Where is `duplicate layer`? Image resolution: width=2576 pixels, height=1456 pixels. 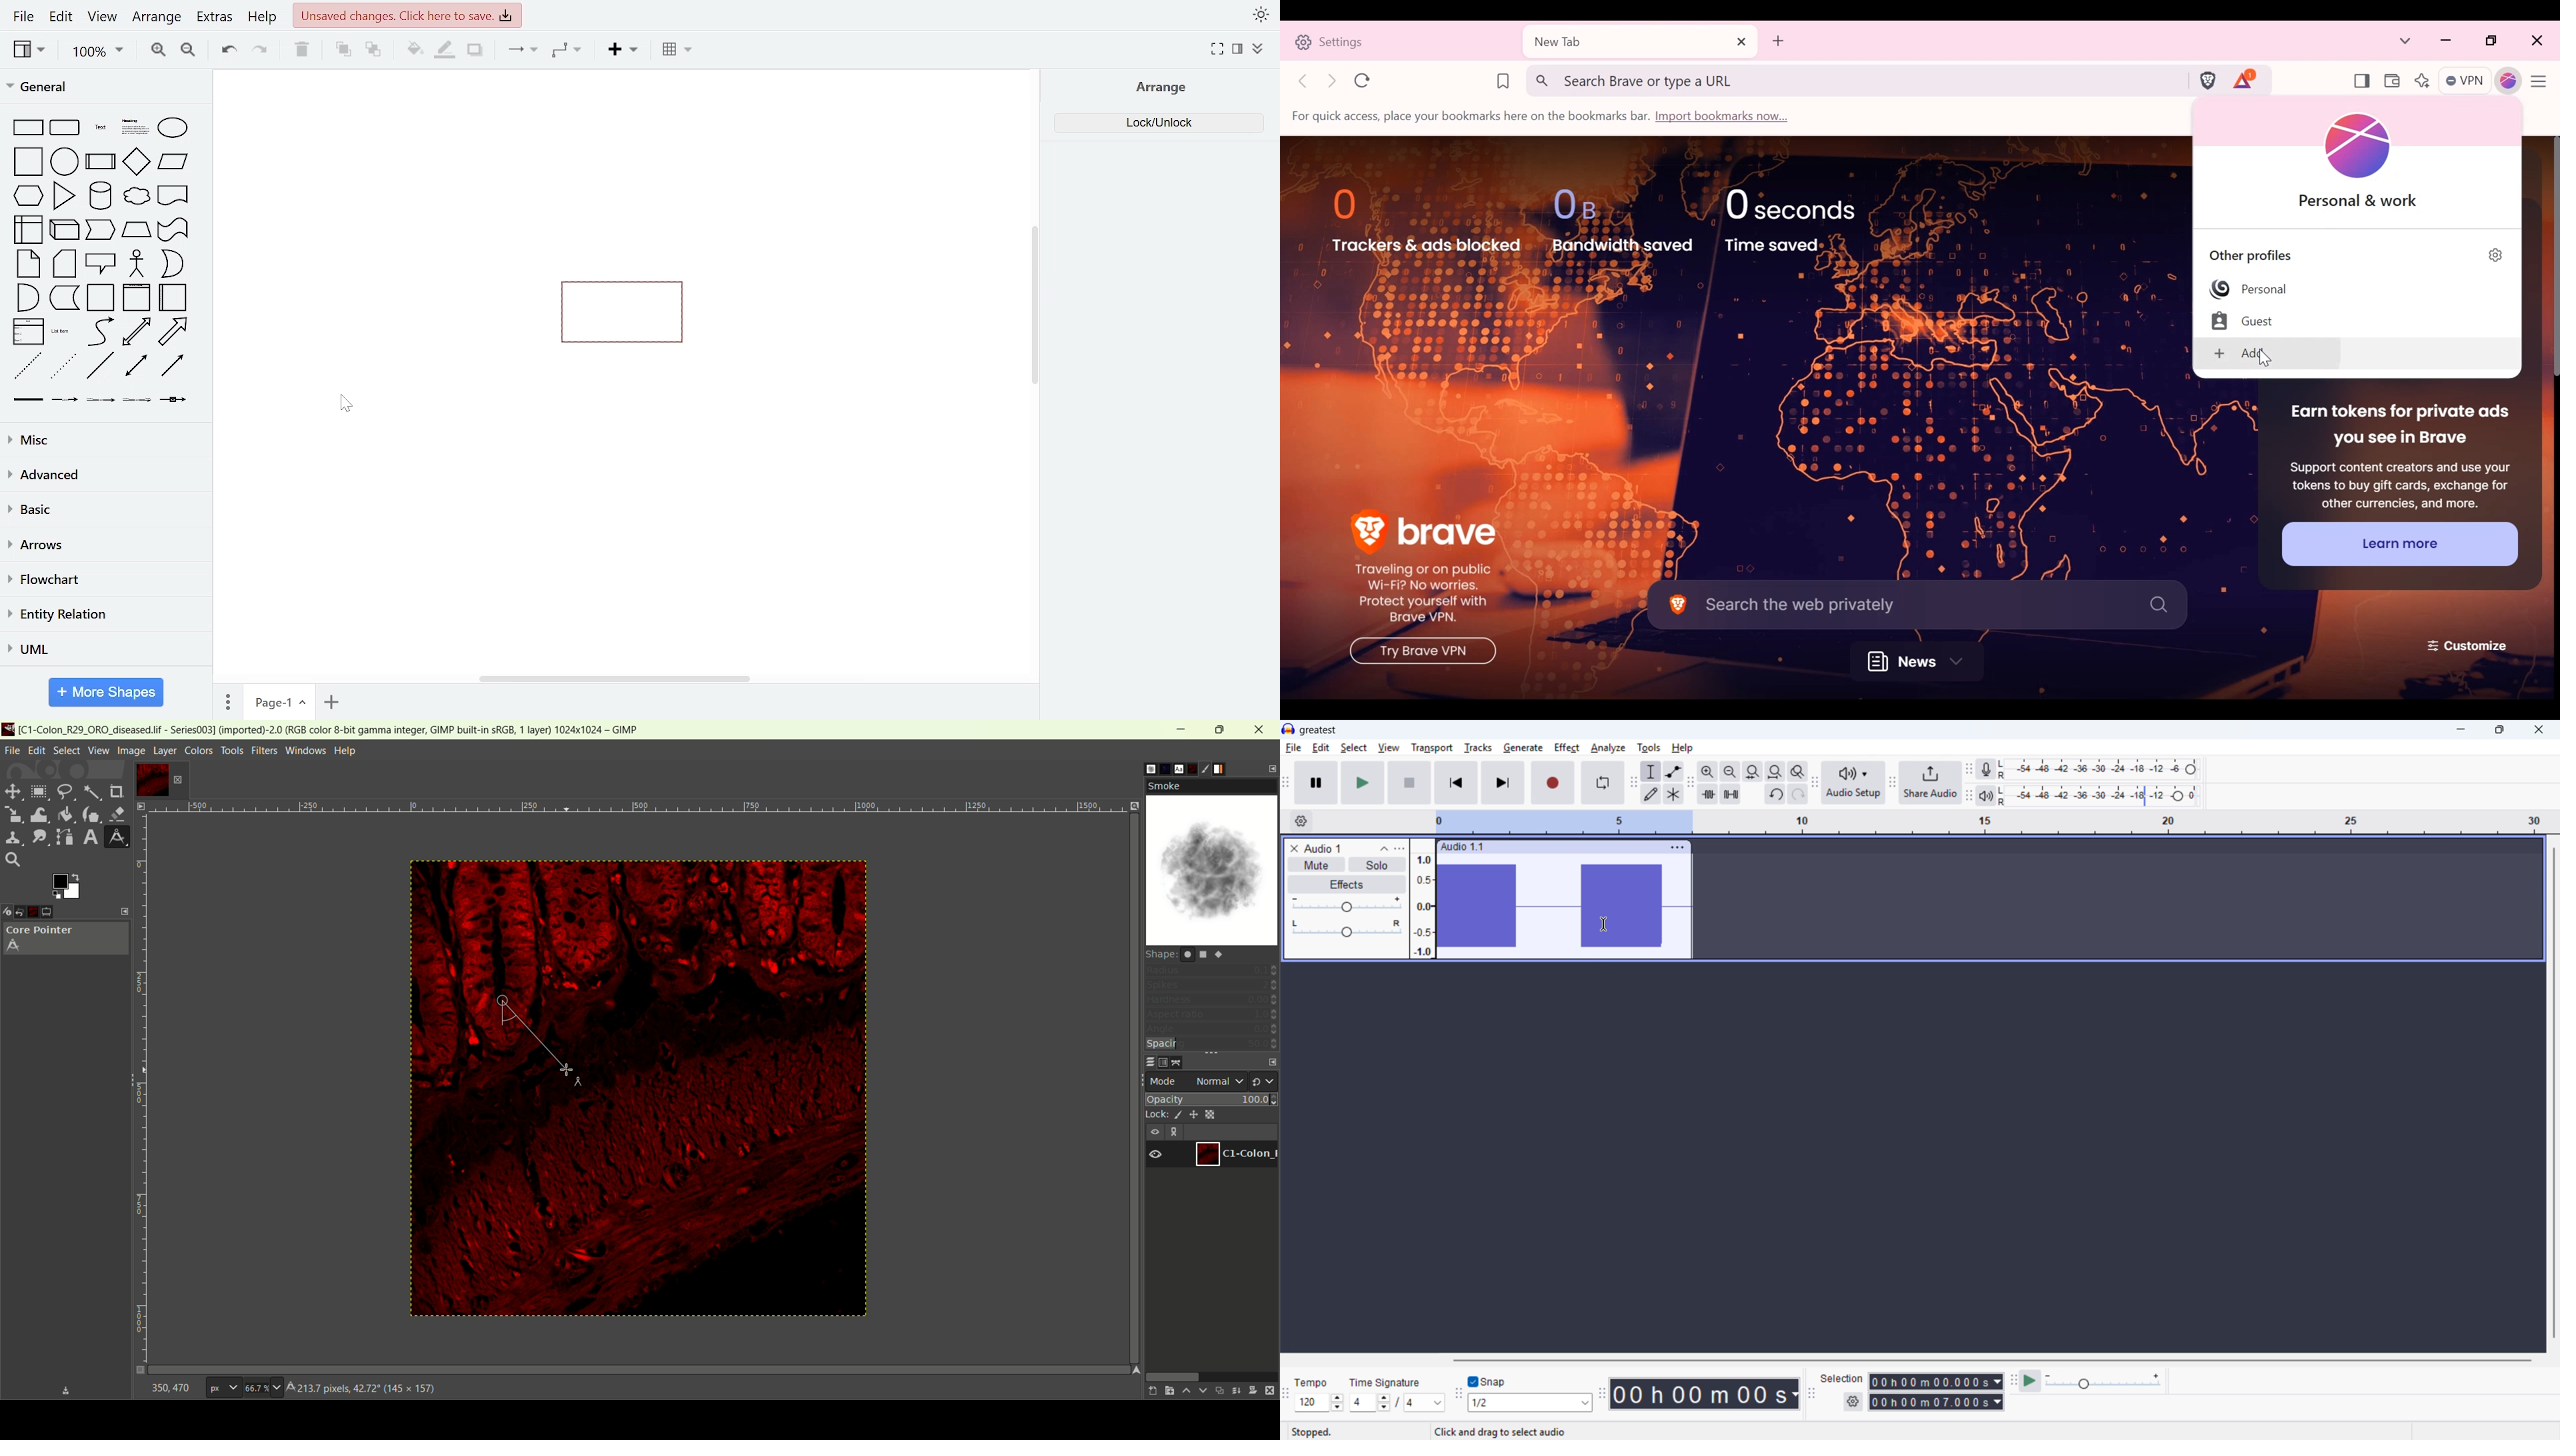
duplicate layer is located at coordinates (1219, 1390).